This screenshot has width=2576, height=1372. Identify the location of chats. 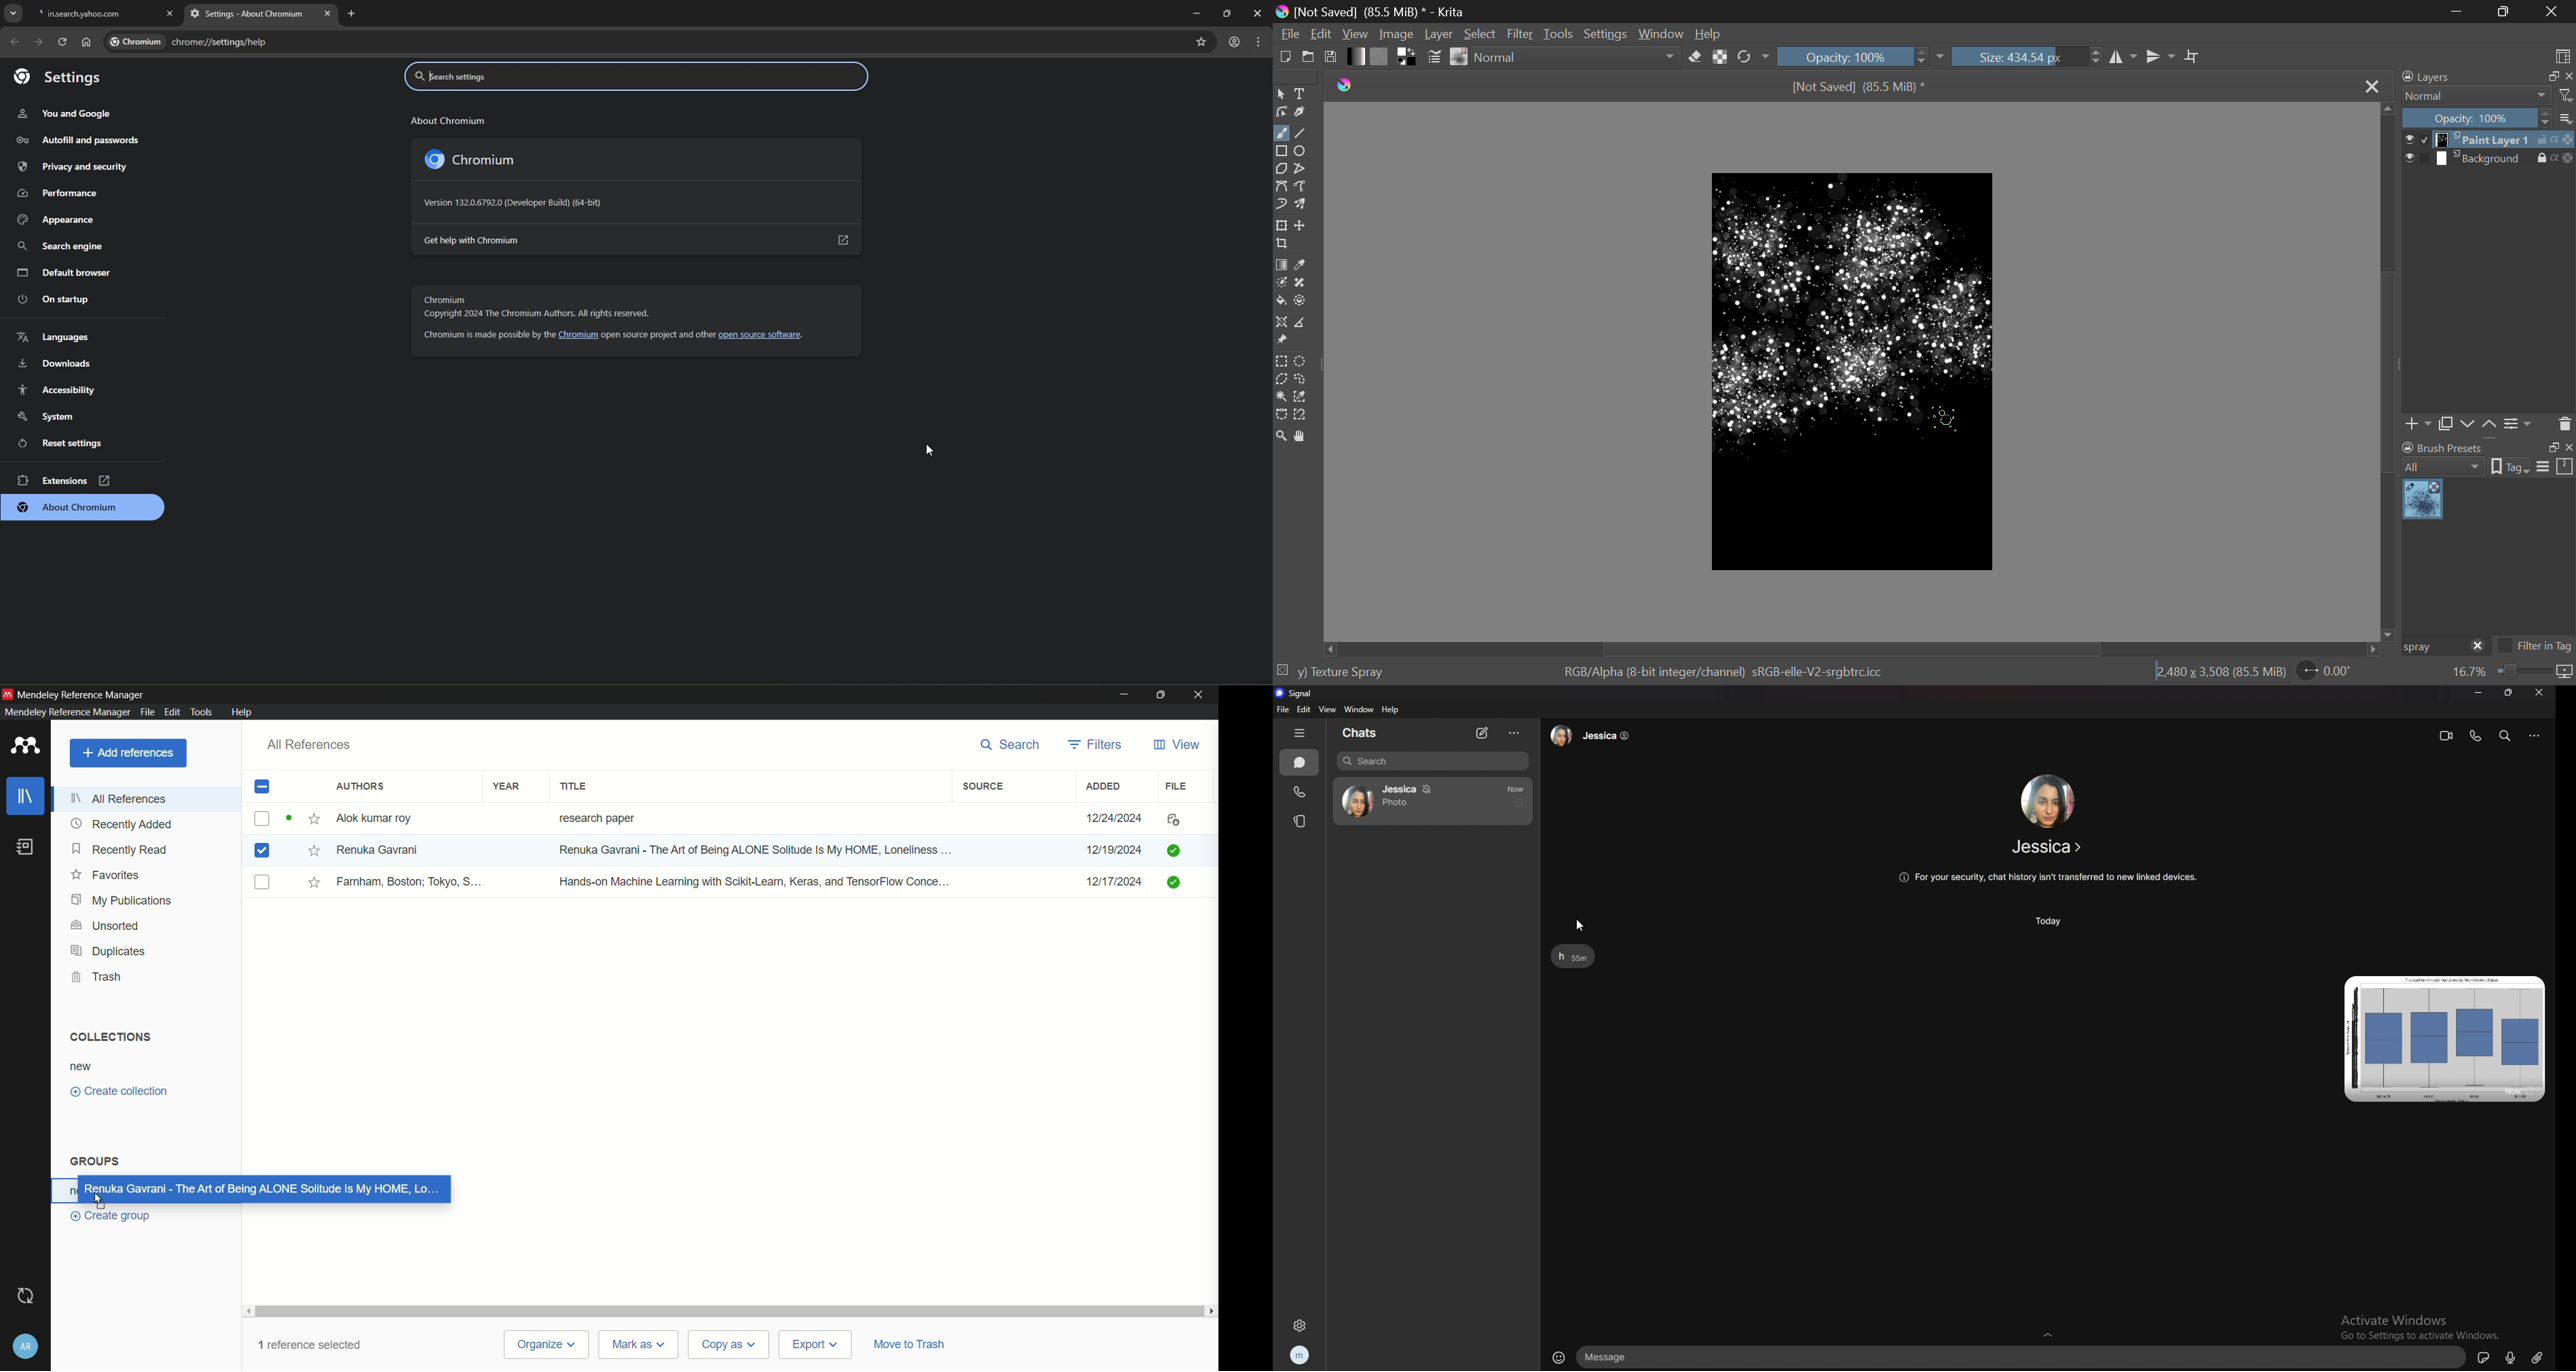
(1300, 762).